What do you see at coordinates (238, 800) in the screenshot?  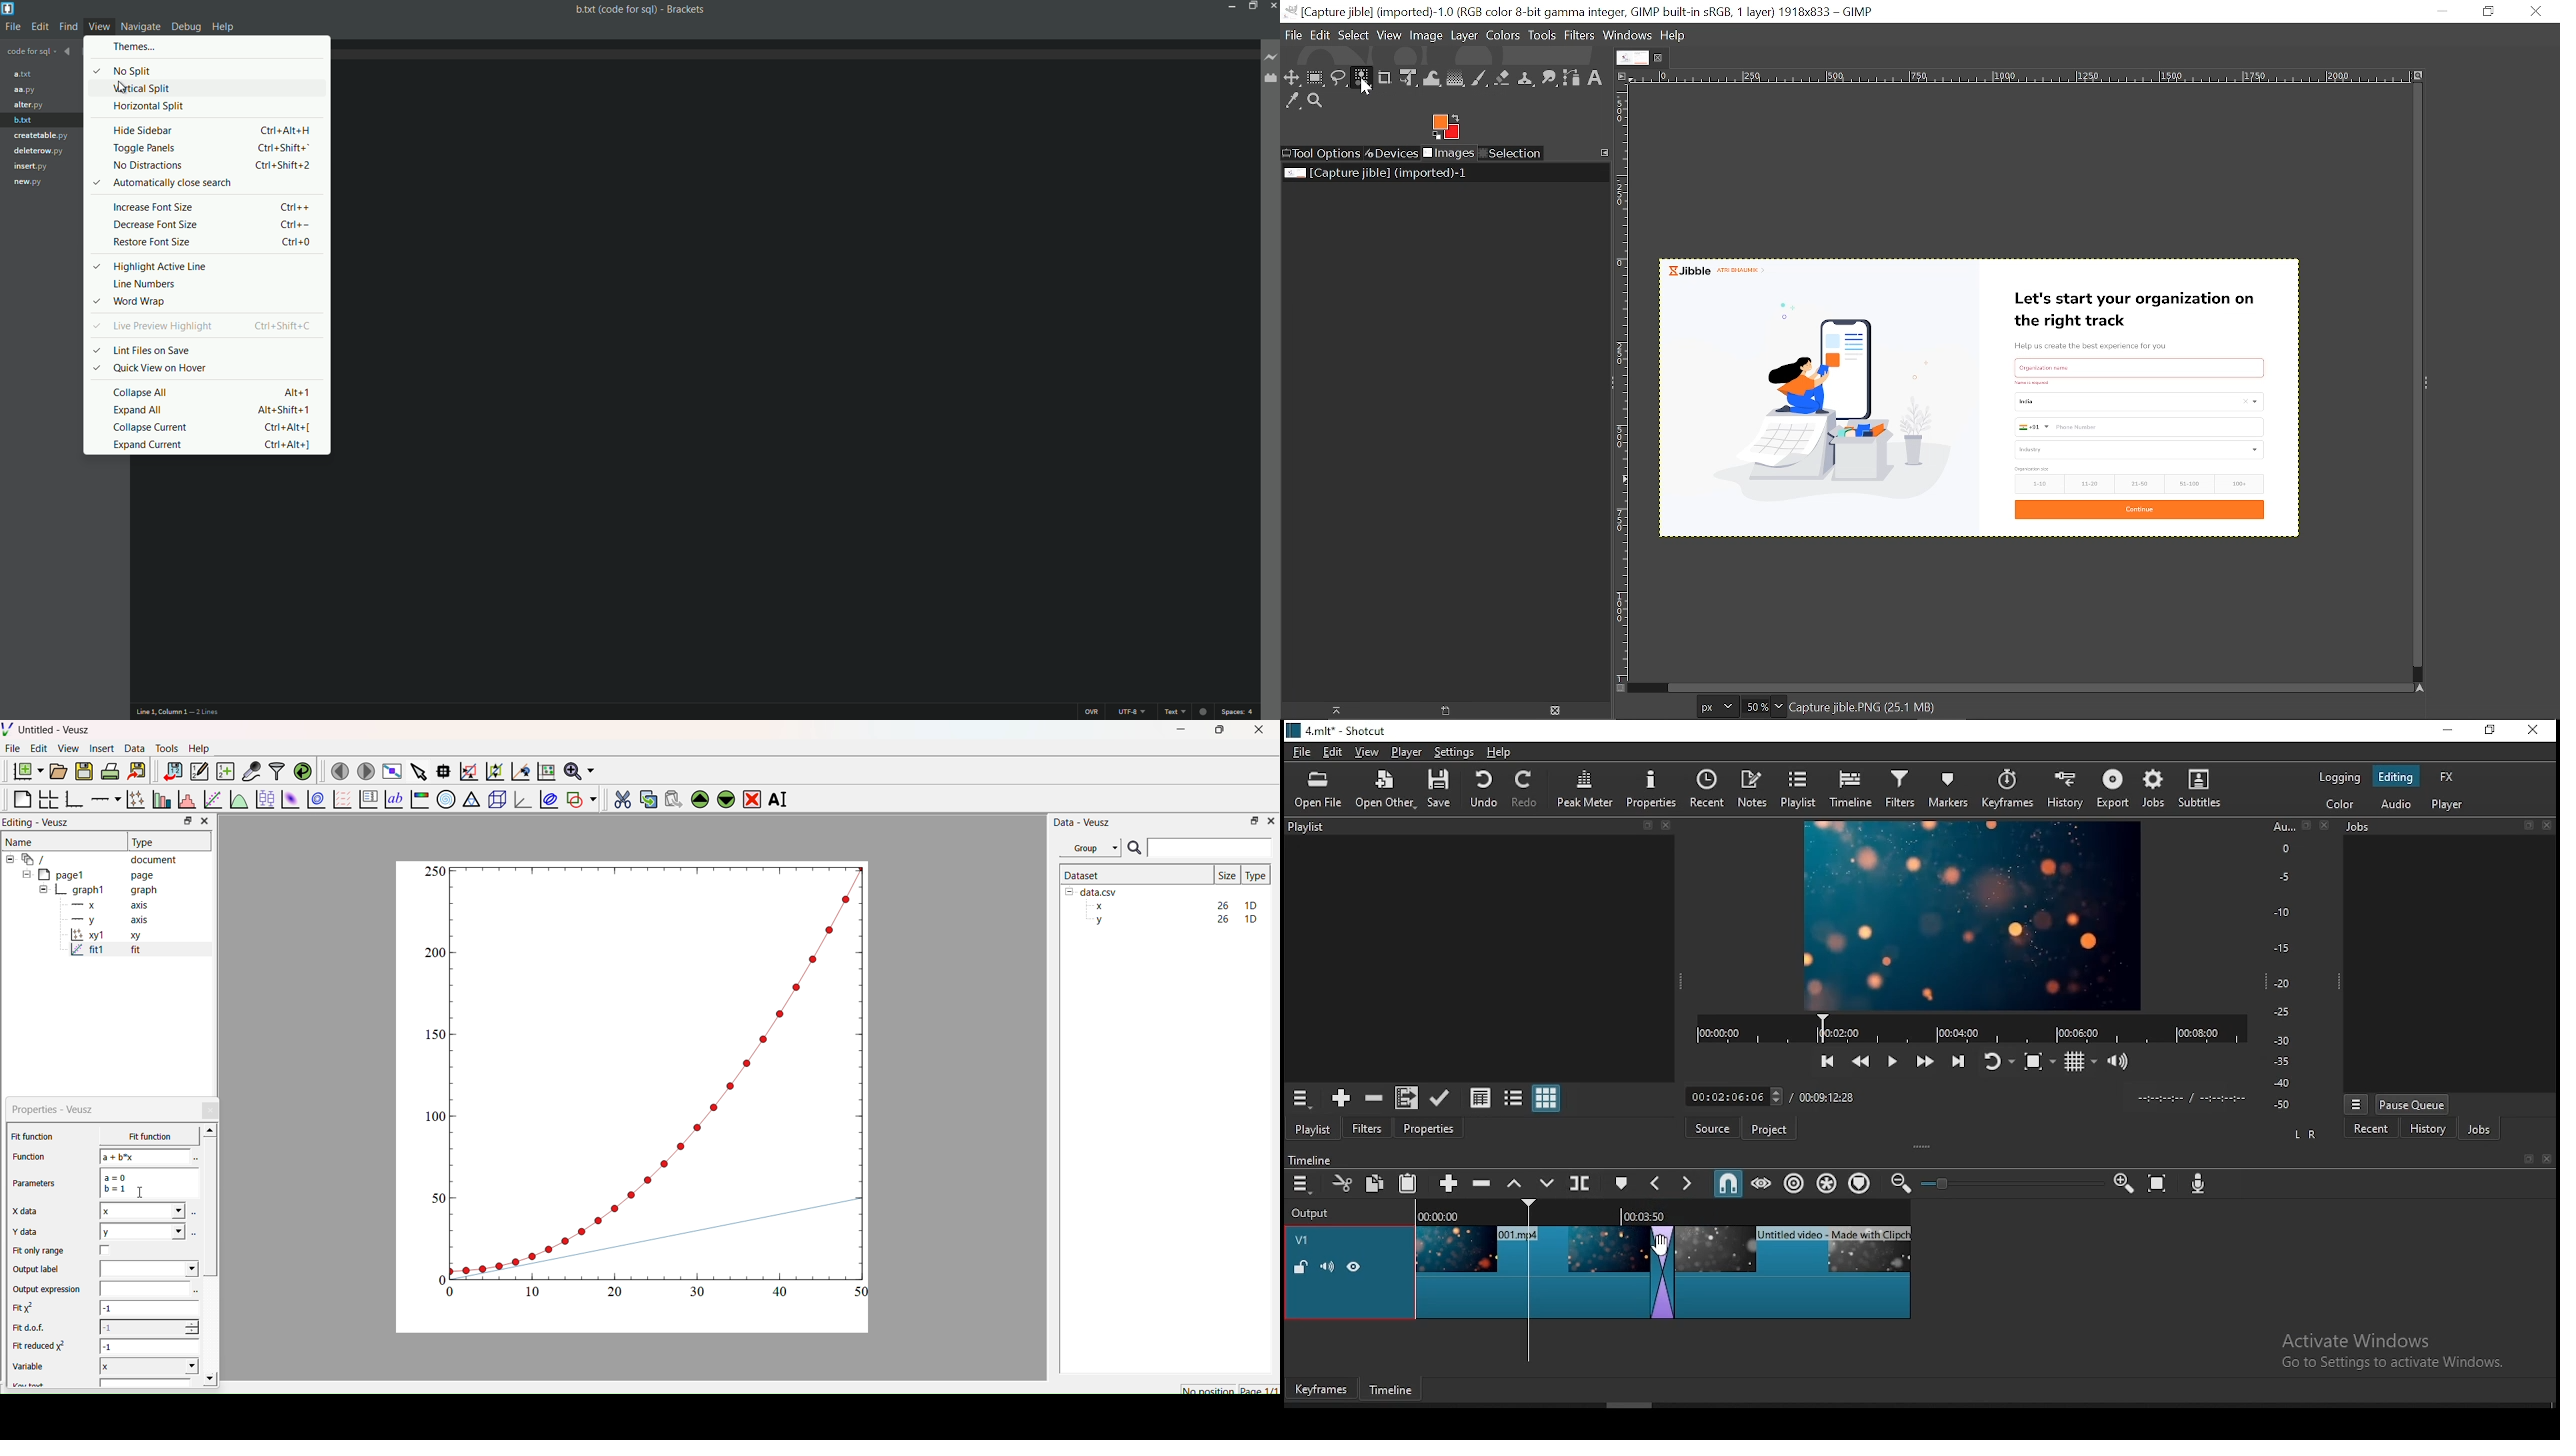 I see `Plot a function` at bounding box center [238, 800].